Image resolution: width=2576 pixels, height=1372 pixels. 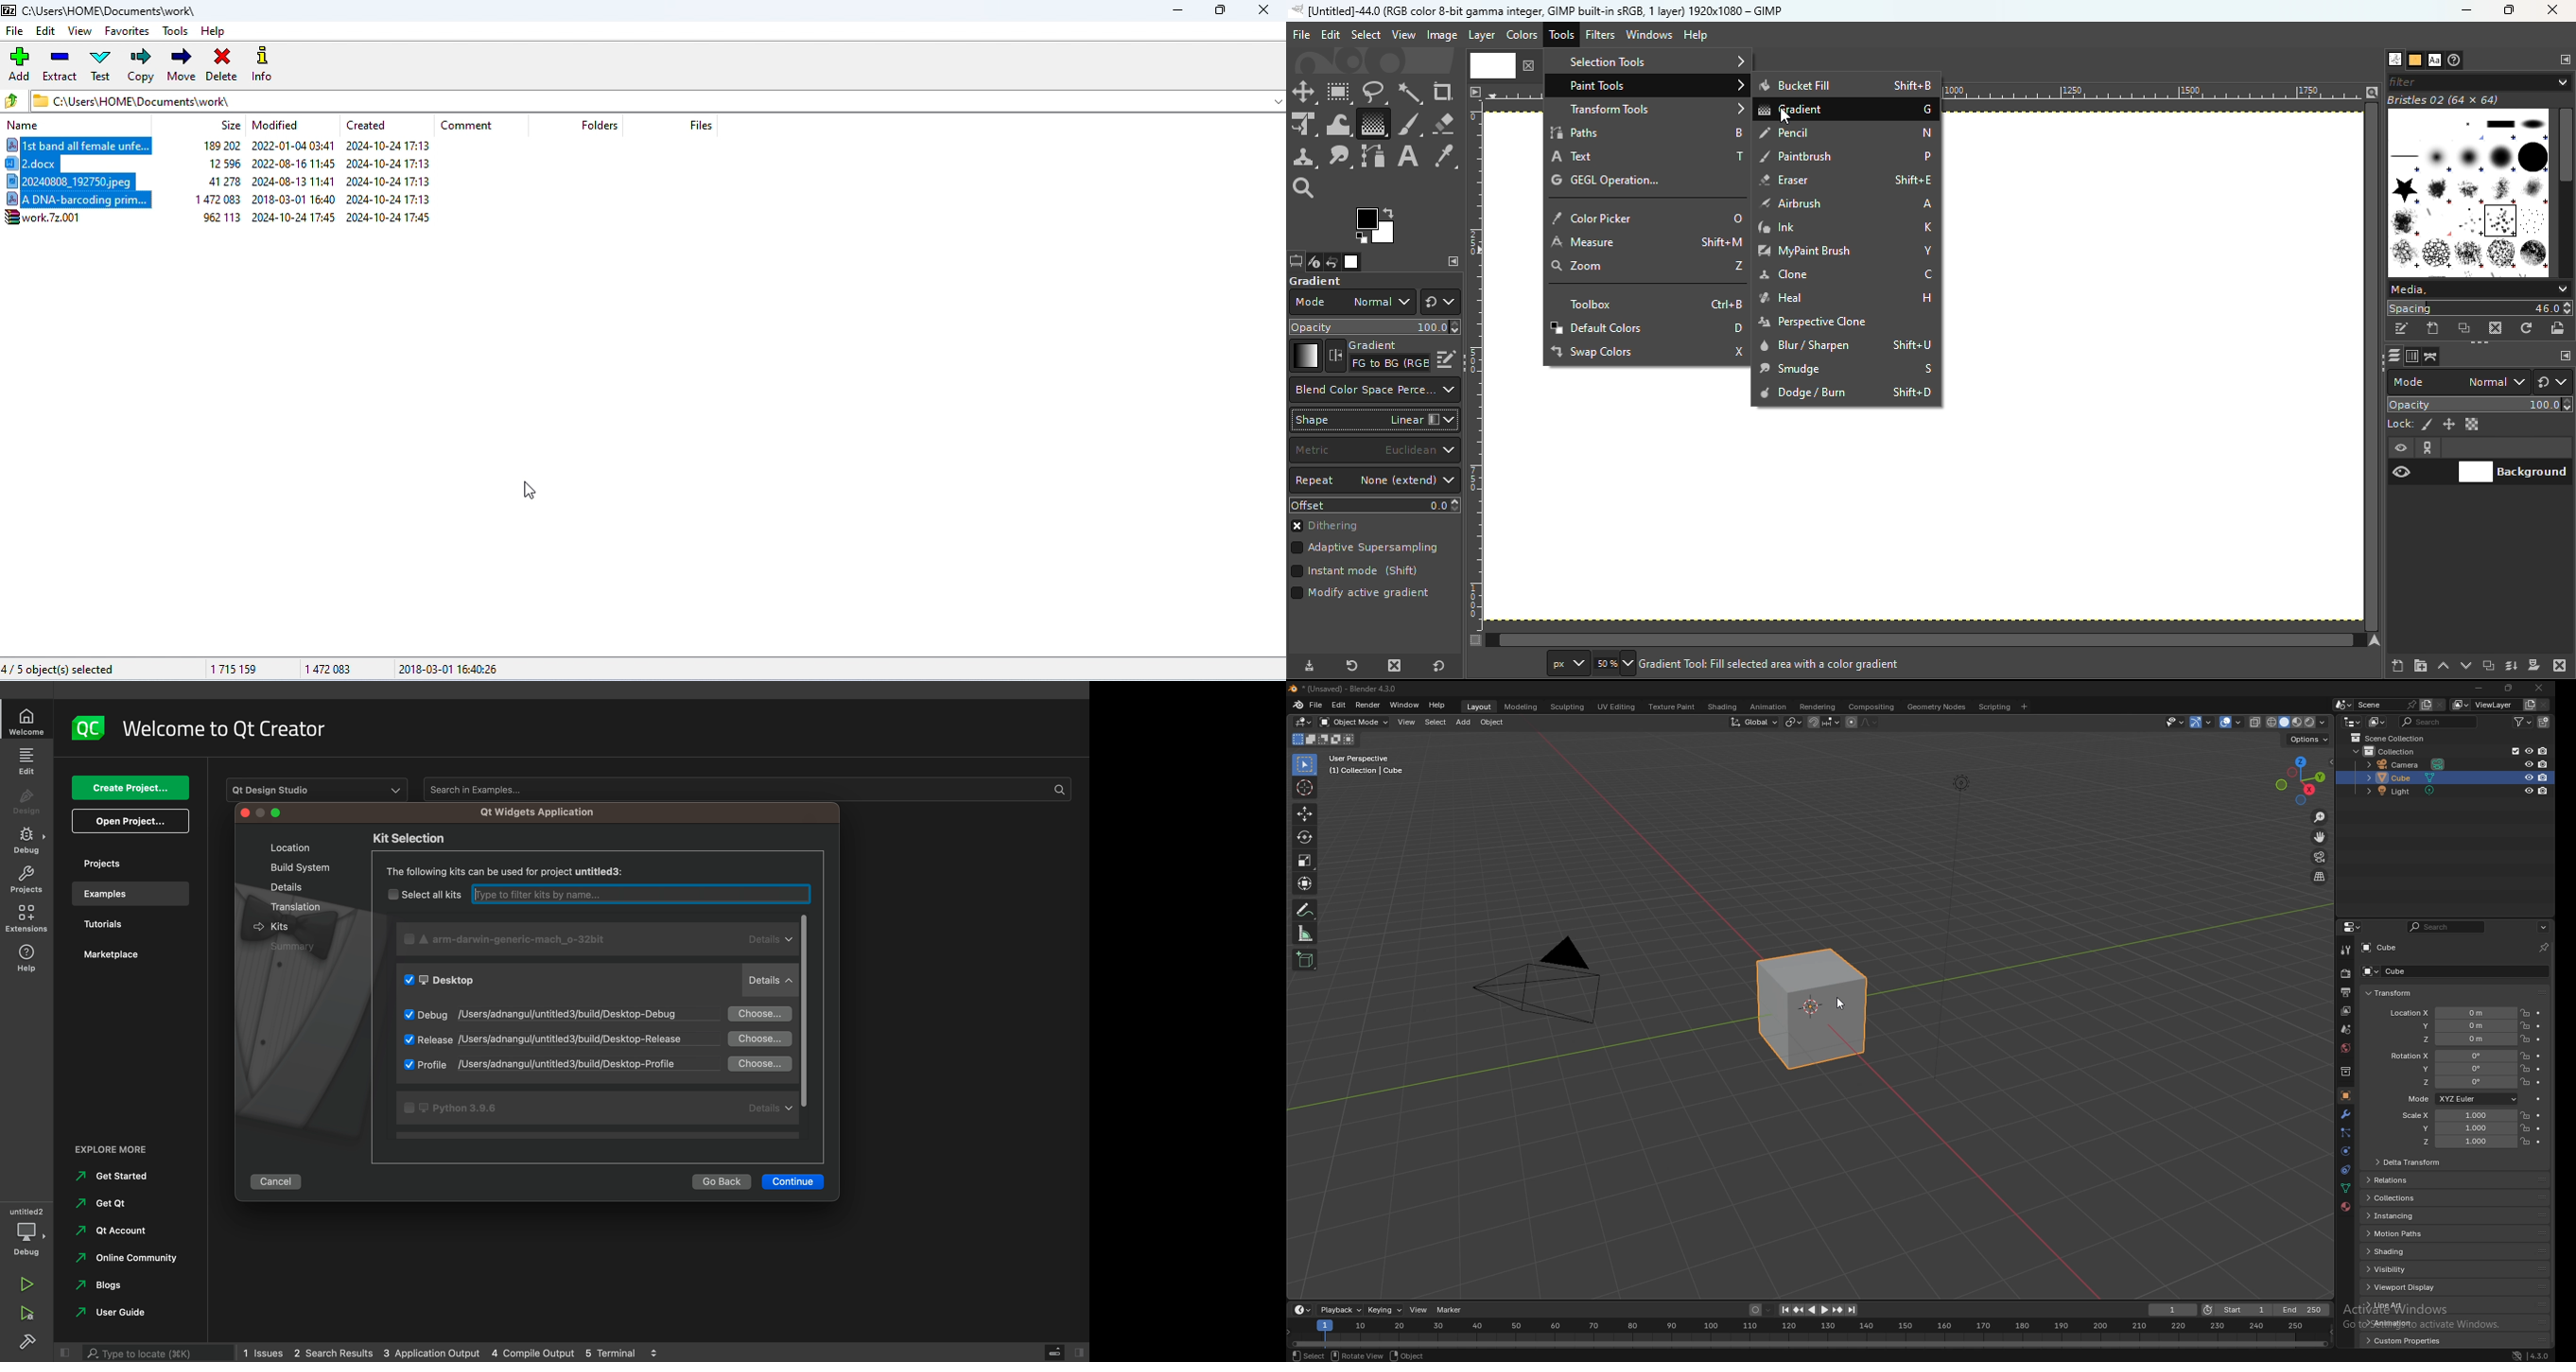 I want to click on animate property, so click(x=2539, y=1039).